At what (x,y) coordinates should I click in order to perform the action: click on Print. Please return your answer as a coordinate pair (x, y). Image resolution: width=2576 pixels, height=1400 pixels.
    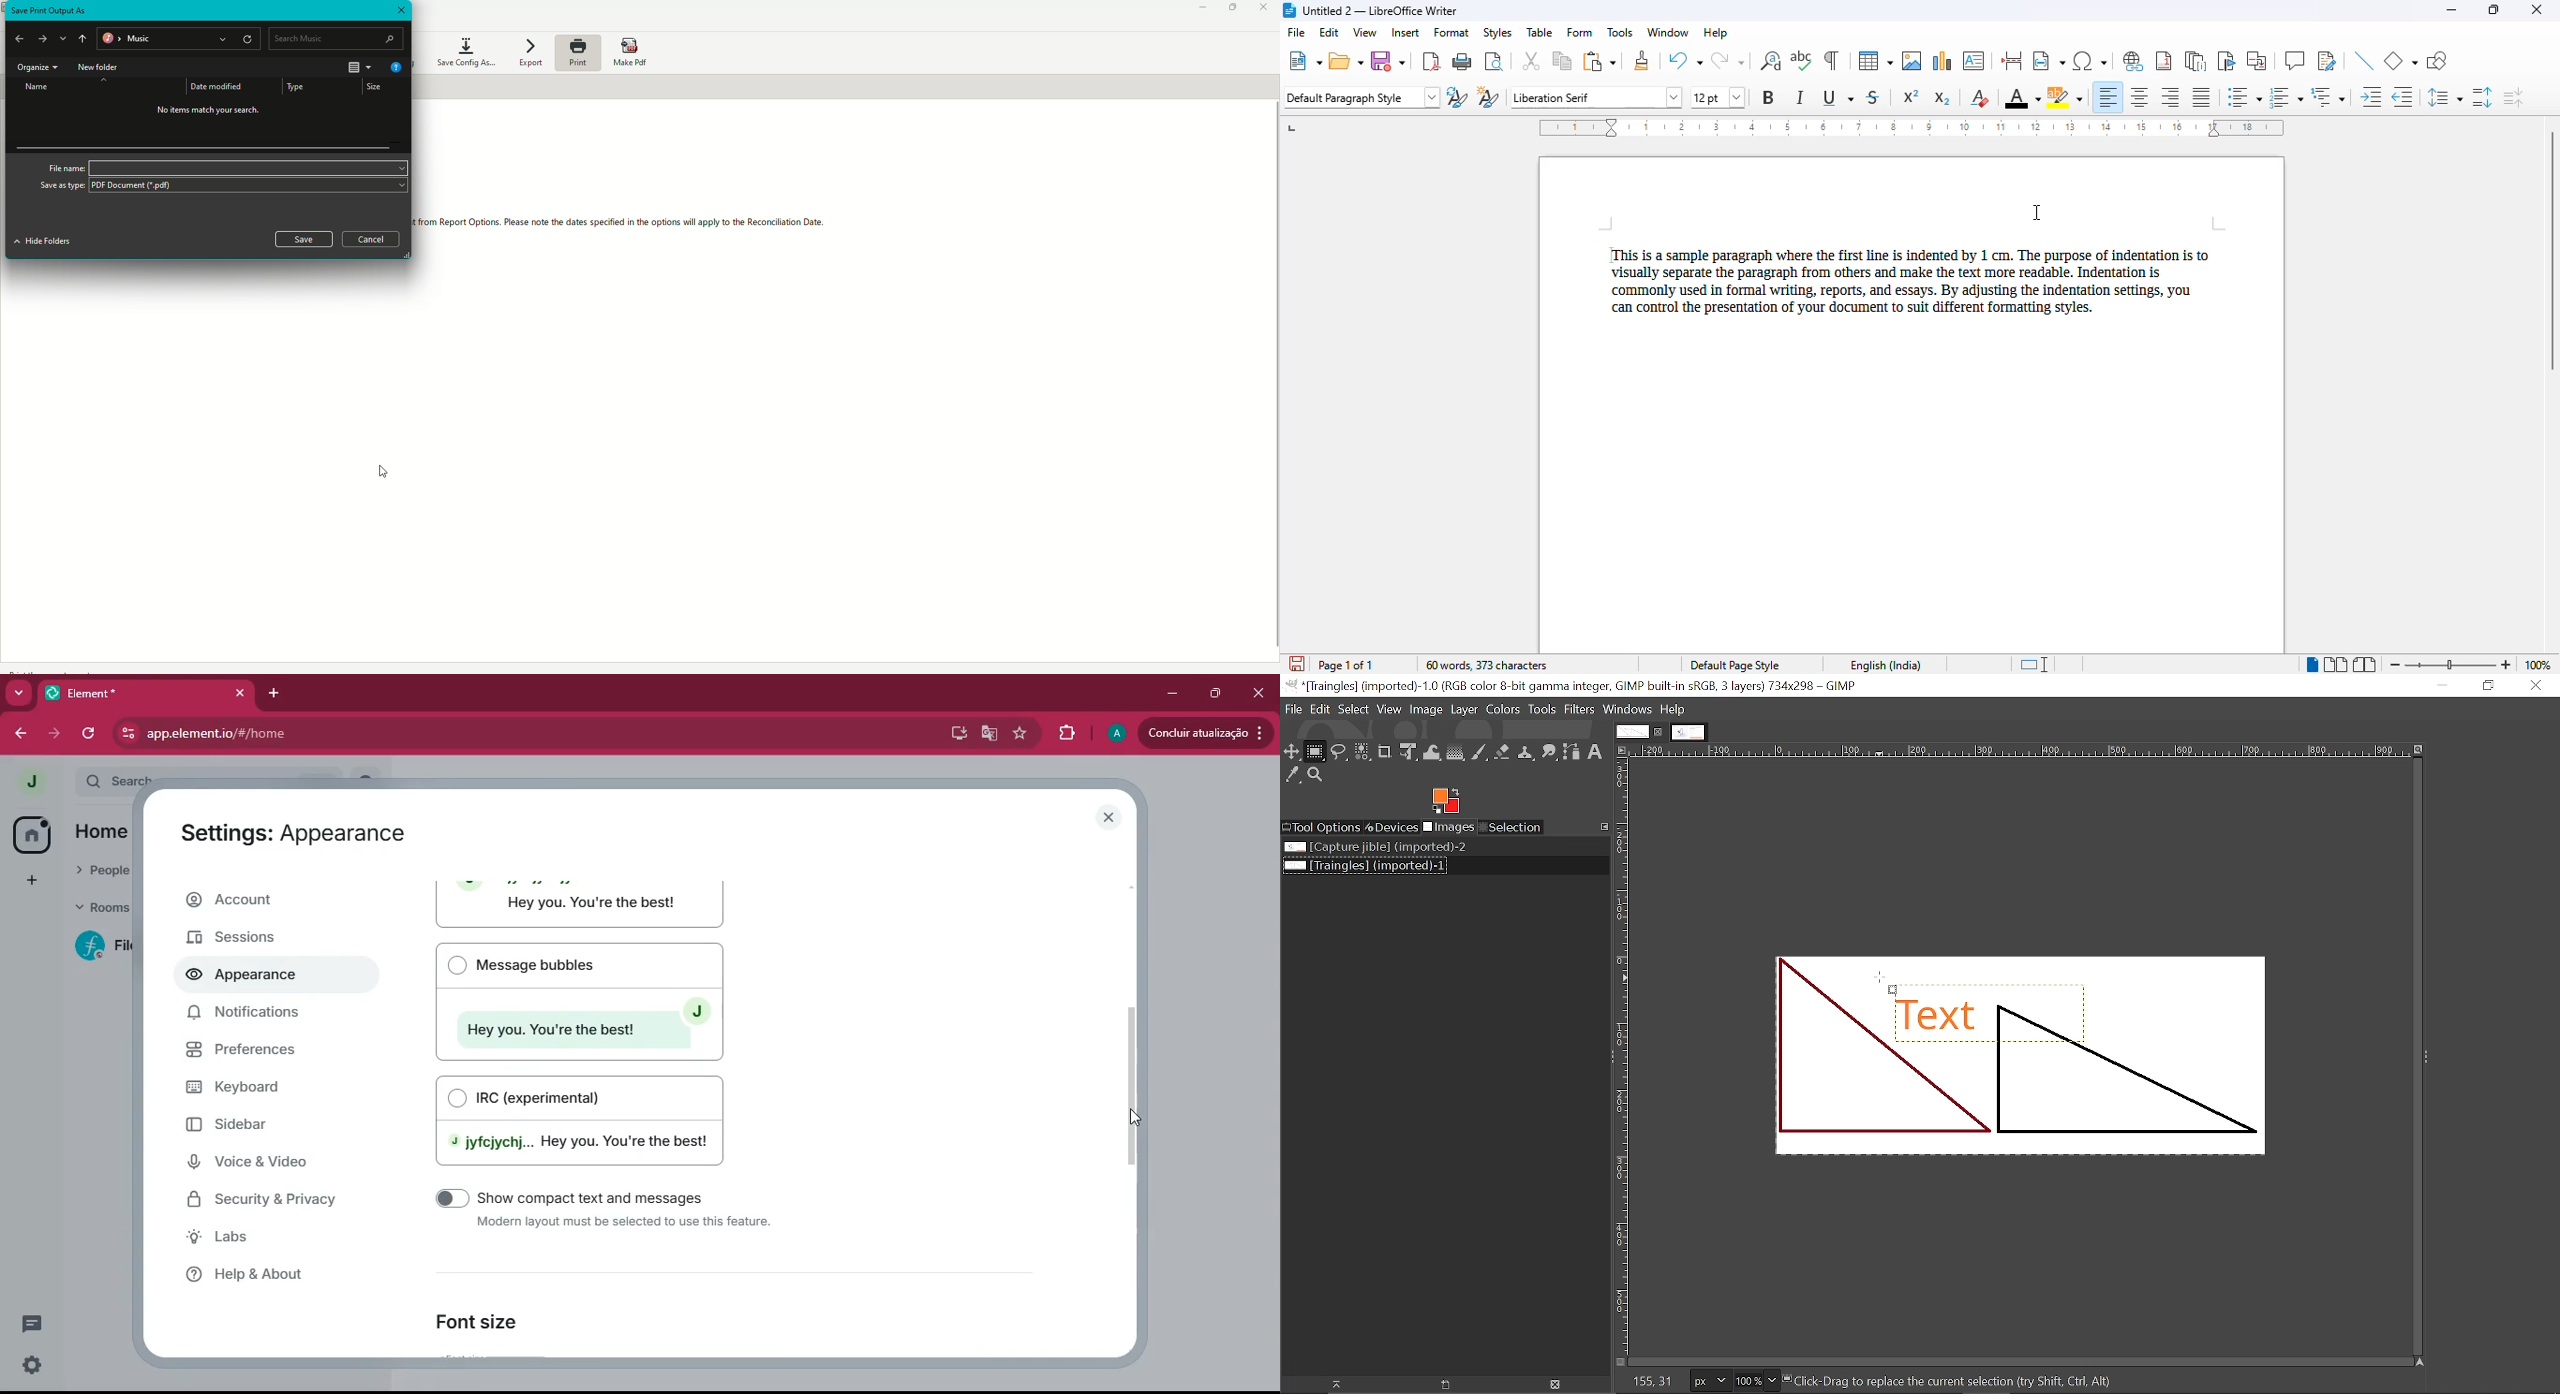
    Looking at the image, I should click on (579, 56).